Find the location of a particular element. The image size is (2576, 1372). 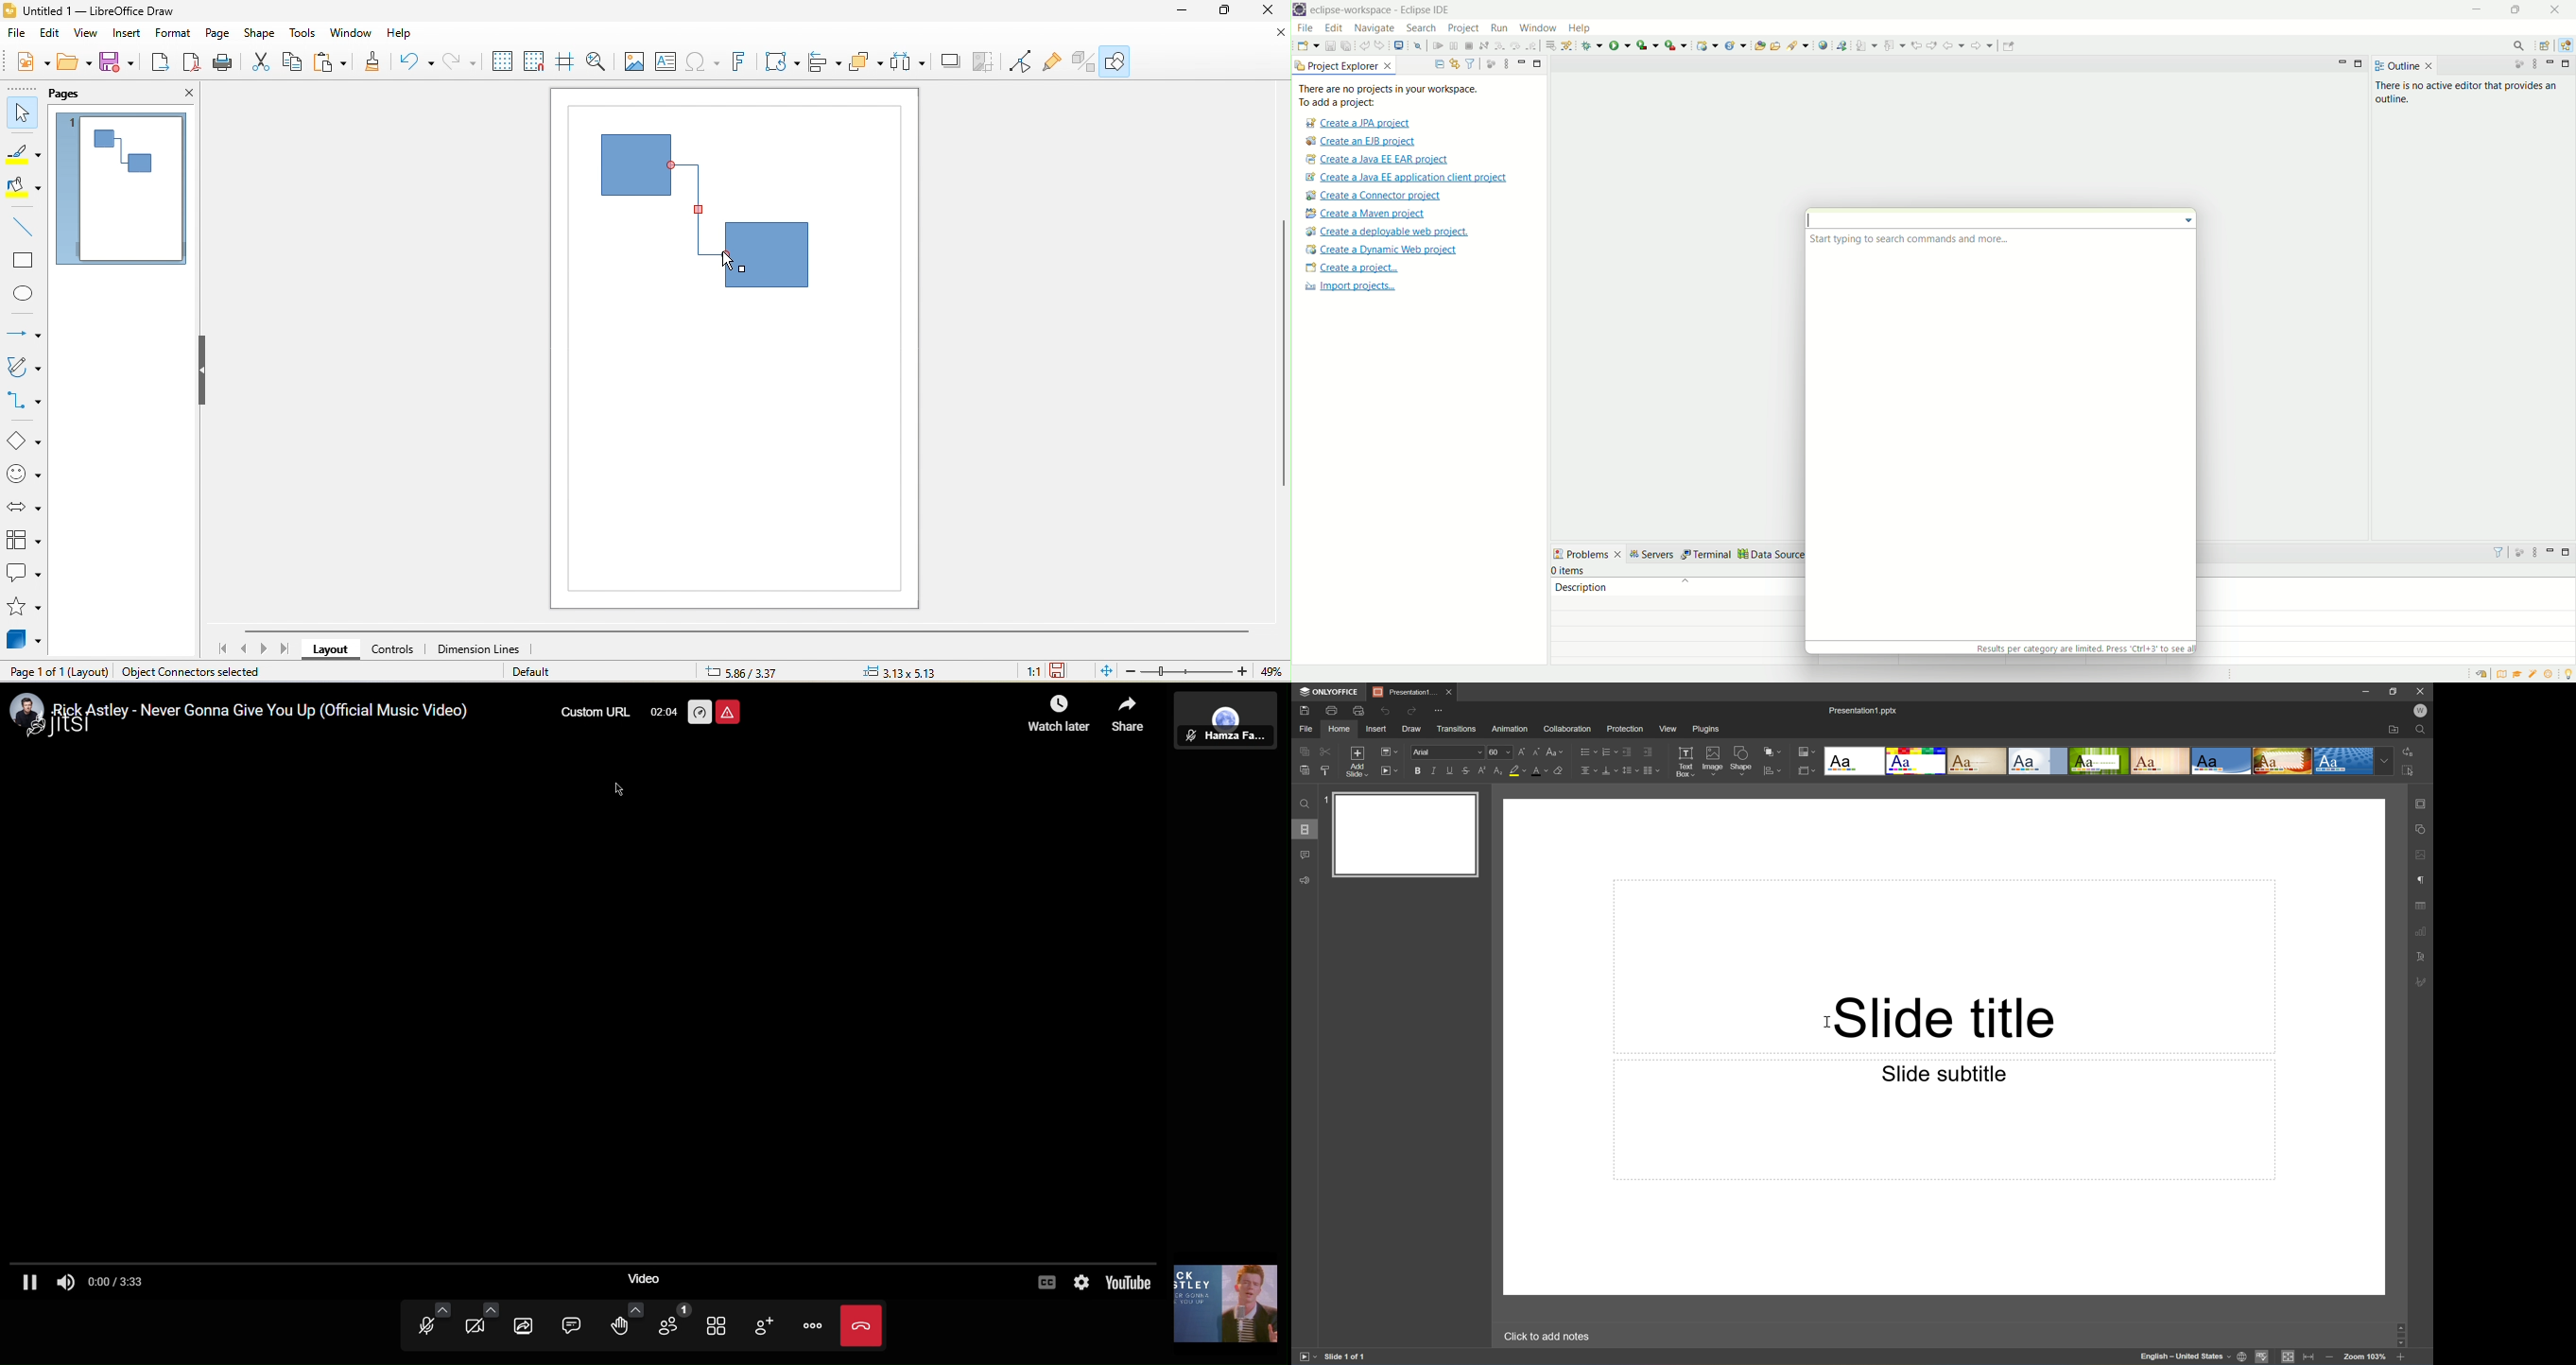

Participants is located at coordinates (671, 1326).